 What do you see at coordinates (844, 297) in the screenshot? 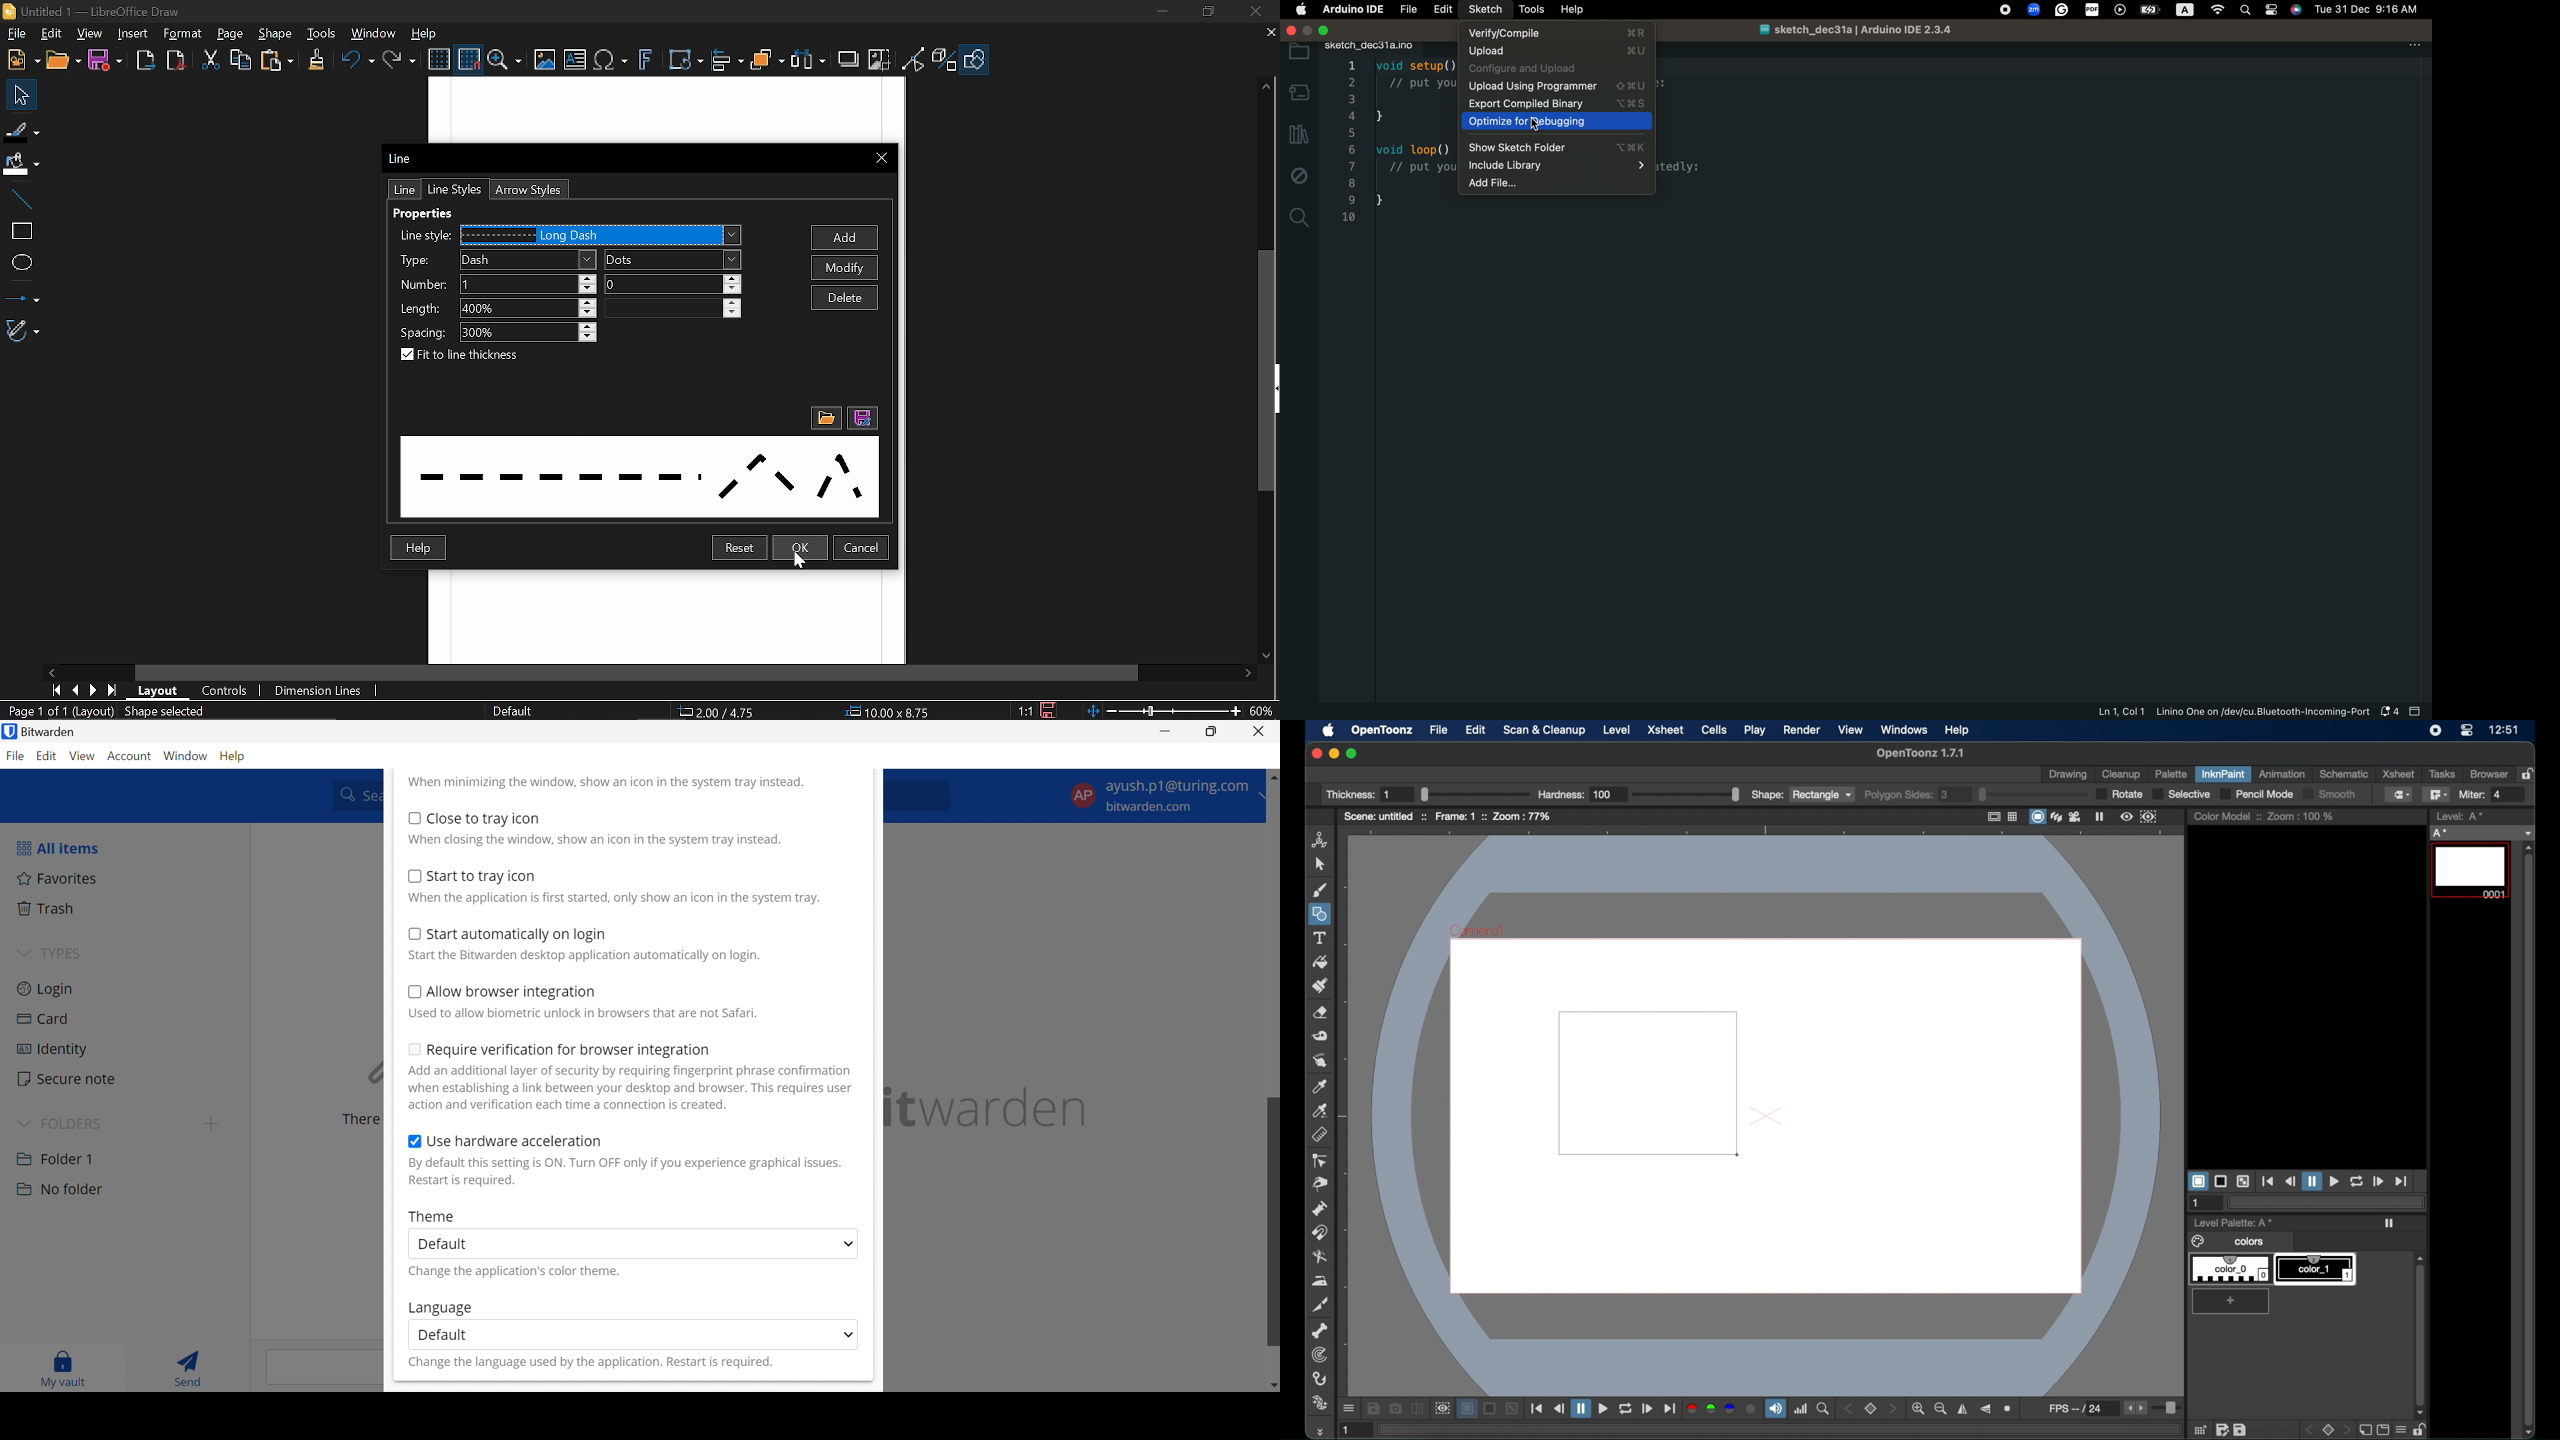
I see `Delete` at bounding box center [844, 297].